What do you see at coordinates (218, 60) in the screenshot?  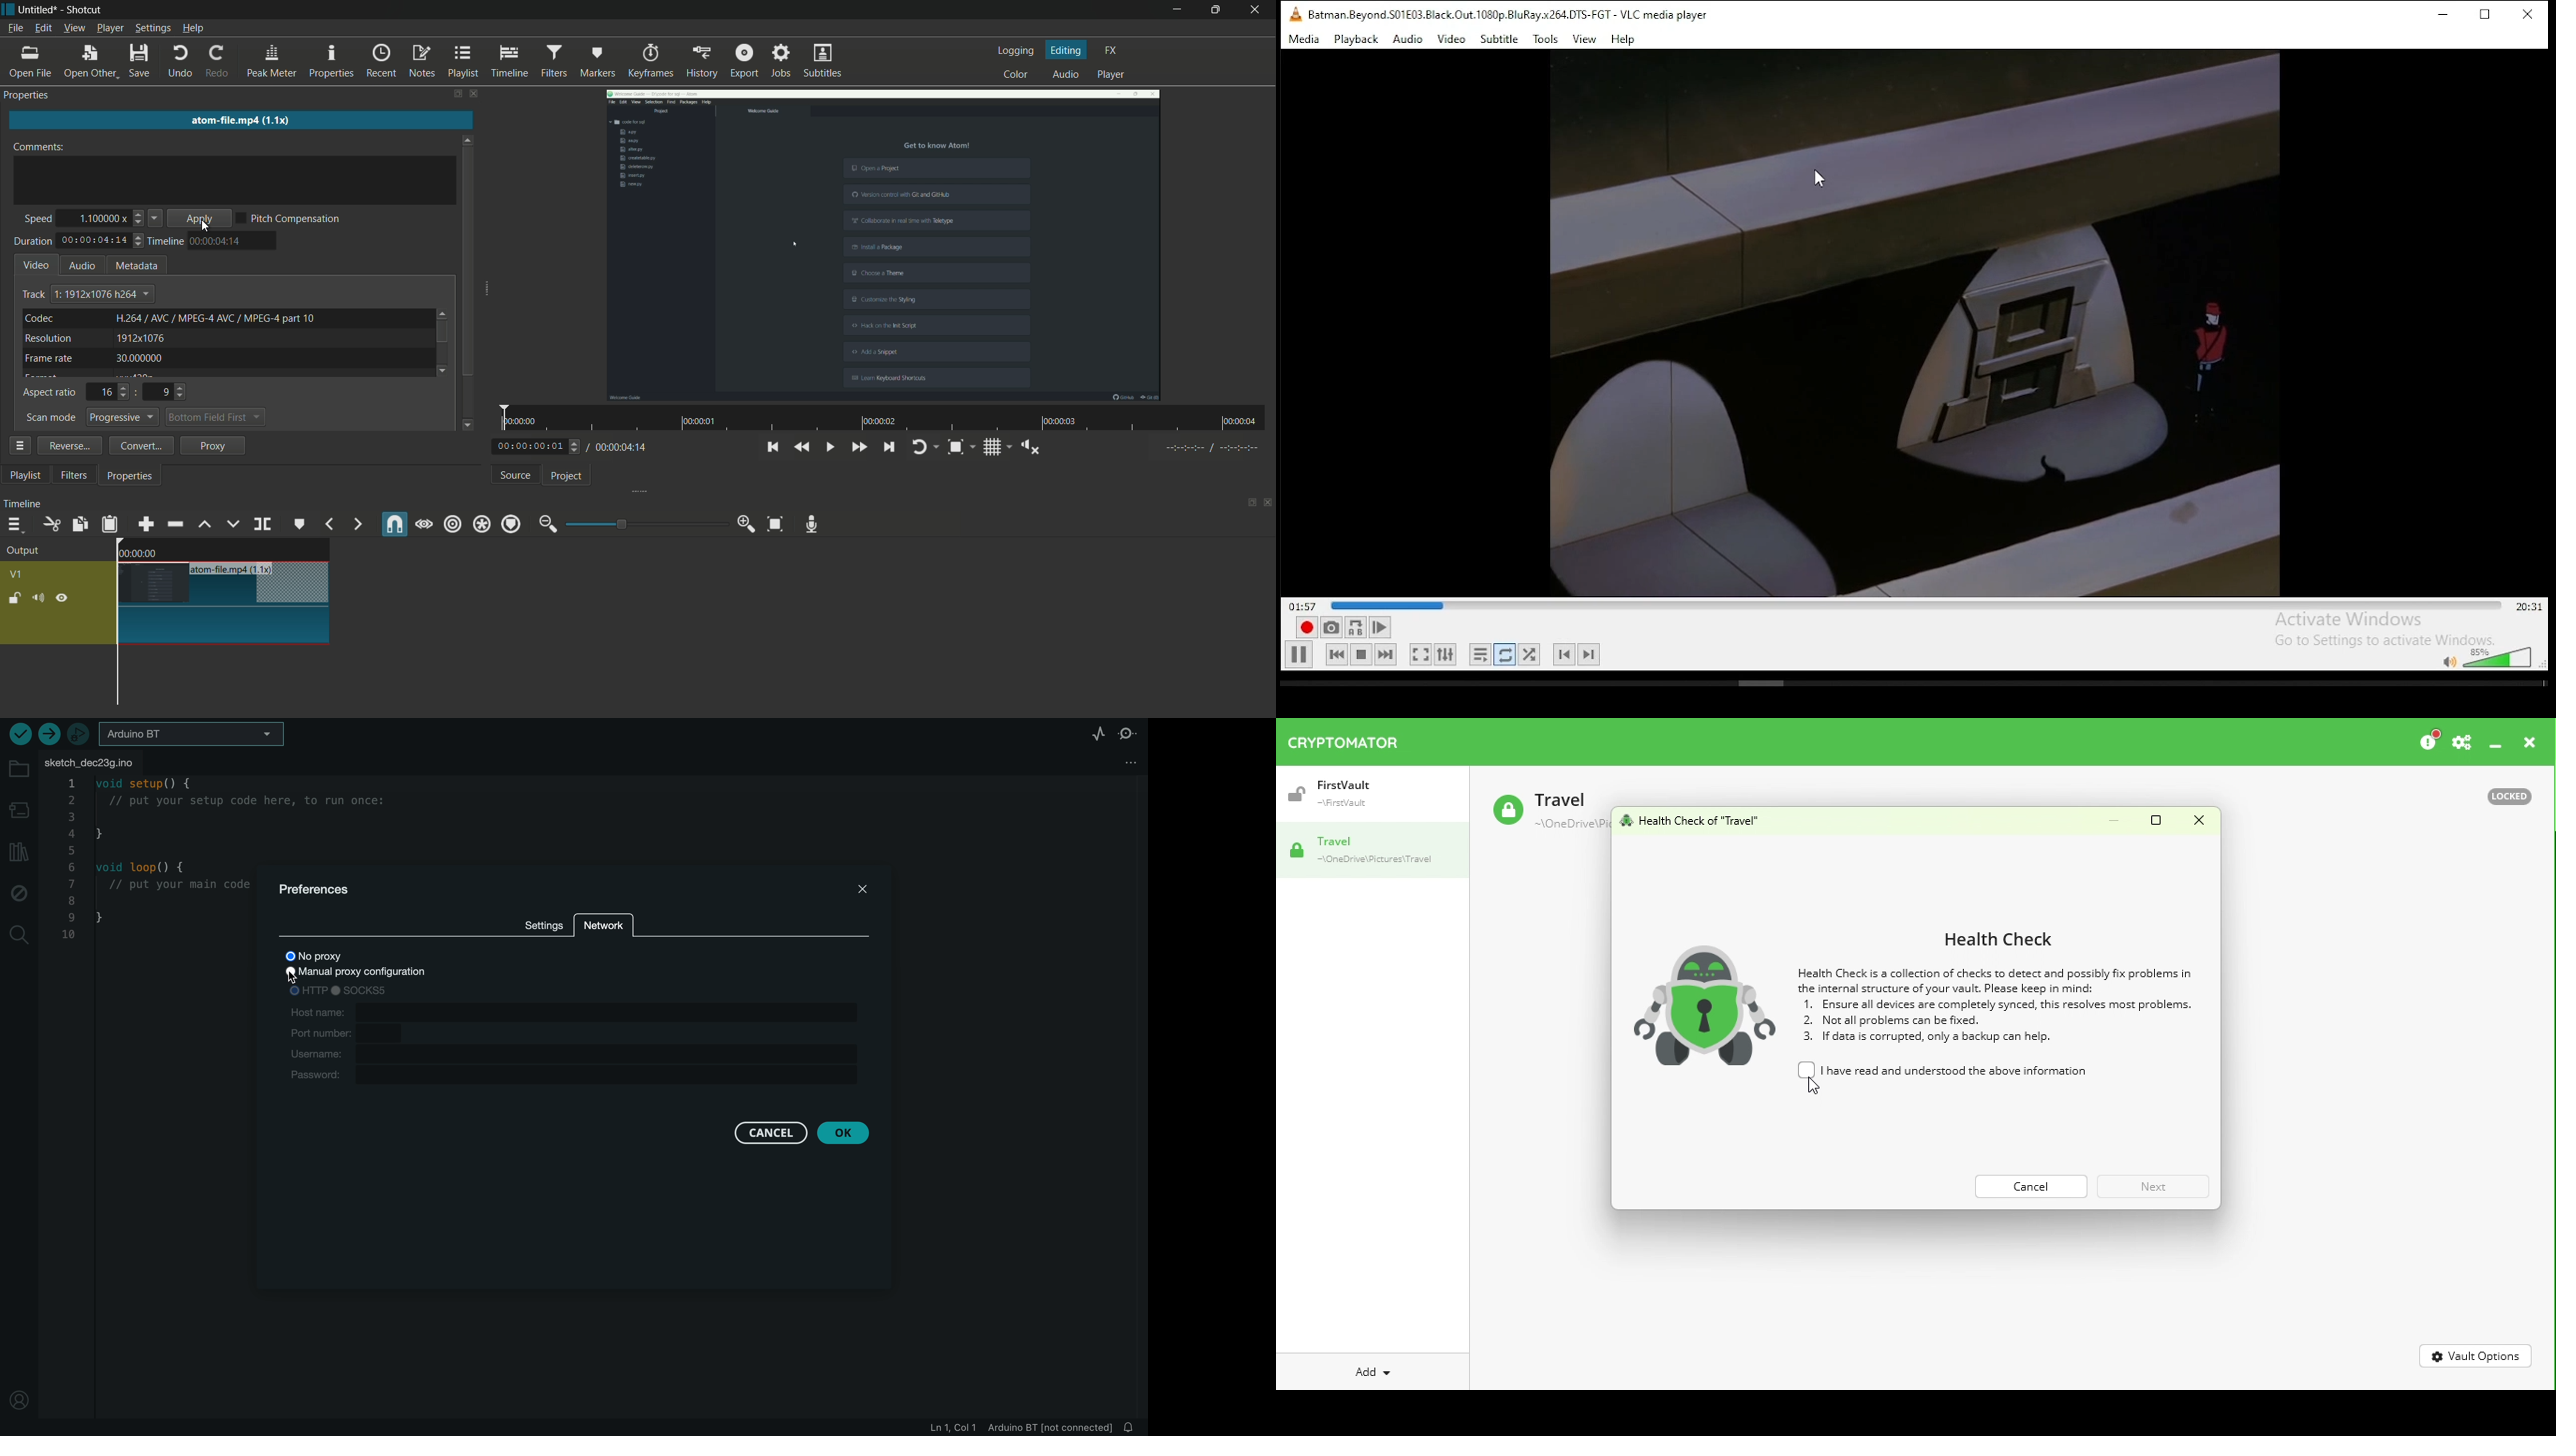 I see `redo` at bounding box center [218, 60].